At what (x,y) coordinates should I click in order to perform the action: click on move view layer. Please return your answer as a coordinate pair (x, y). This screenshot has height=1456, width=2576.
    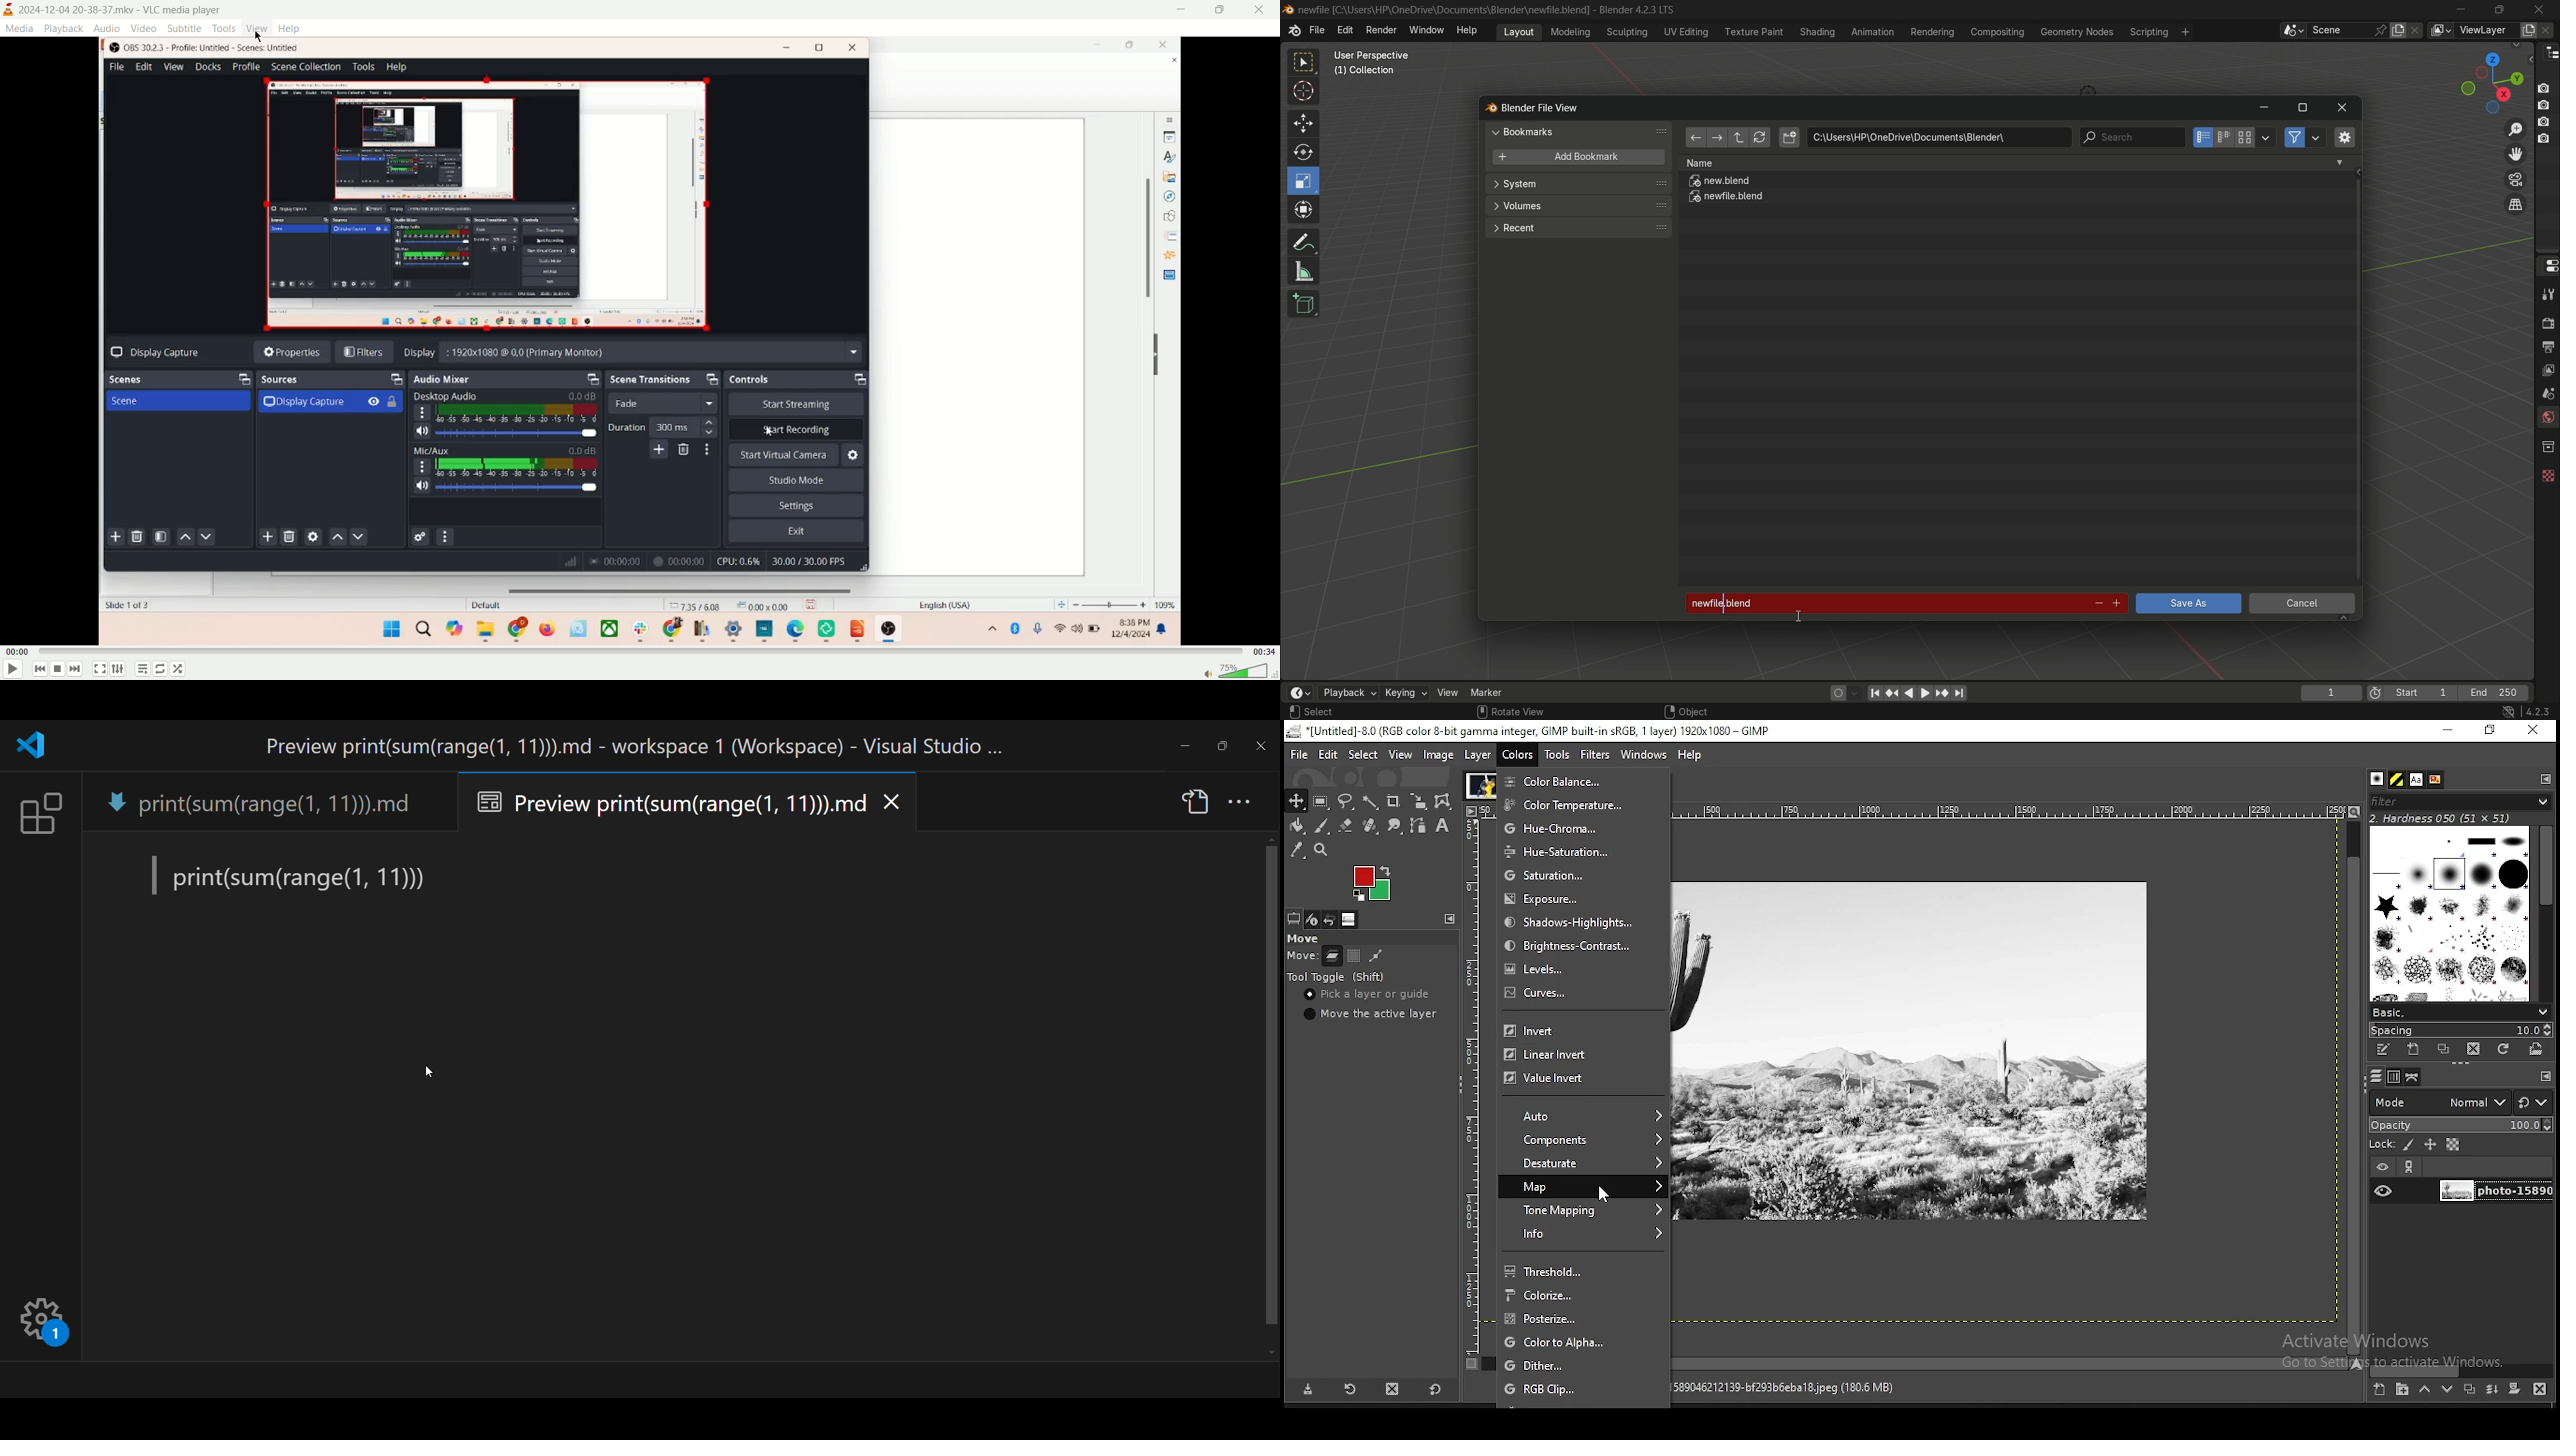
    Looking at the image, I should click on (2515, 153).